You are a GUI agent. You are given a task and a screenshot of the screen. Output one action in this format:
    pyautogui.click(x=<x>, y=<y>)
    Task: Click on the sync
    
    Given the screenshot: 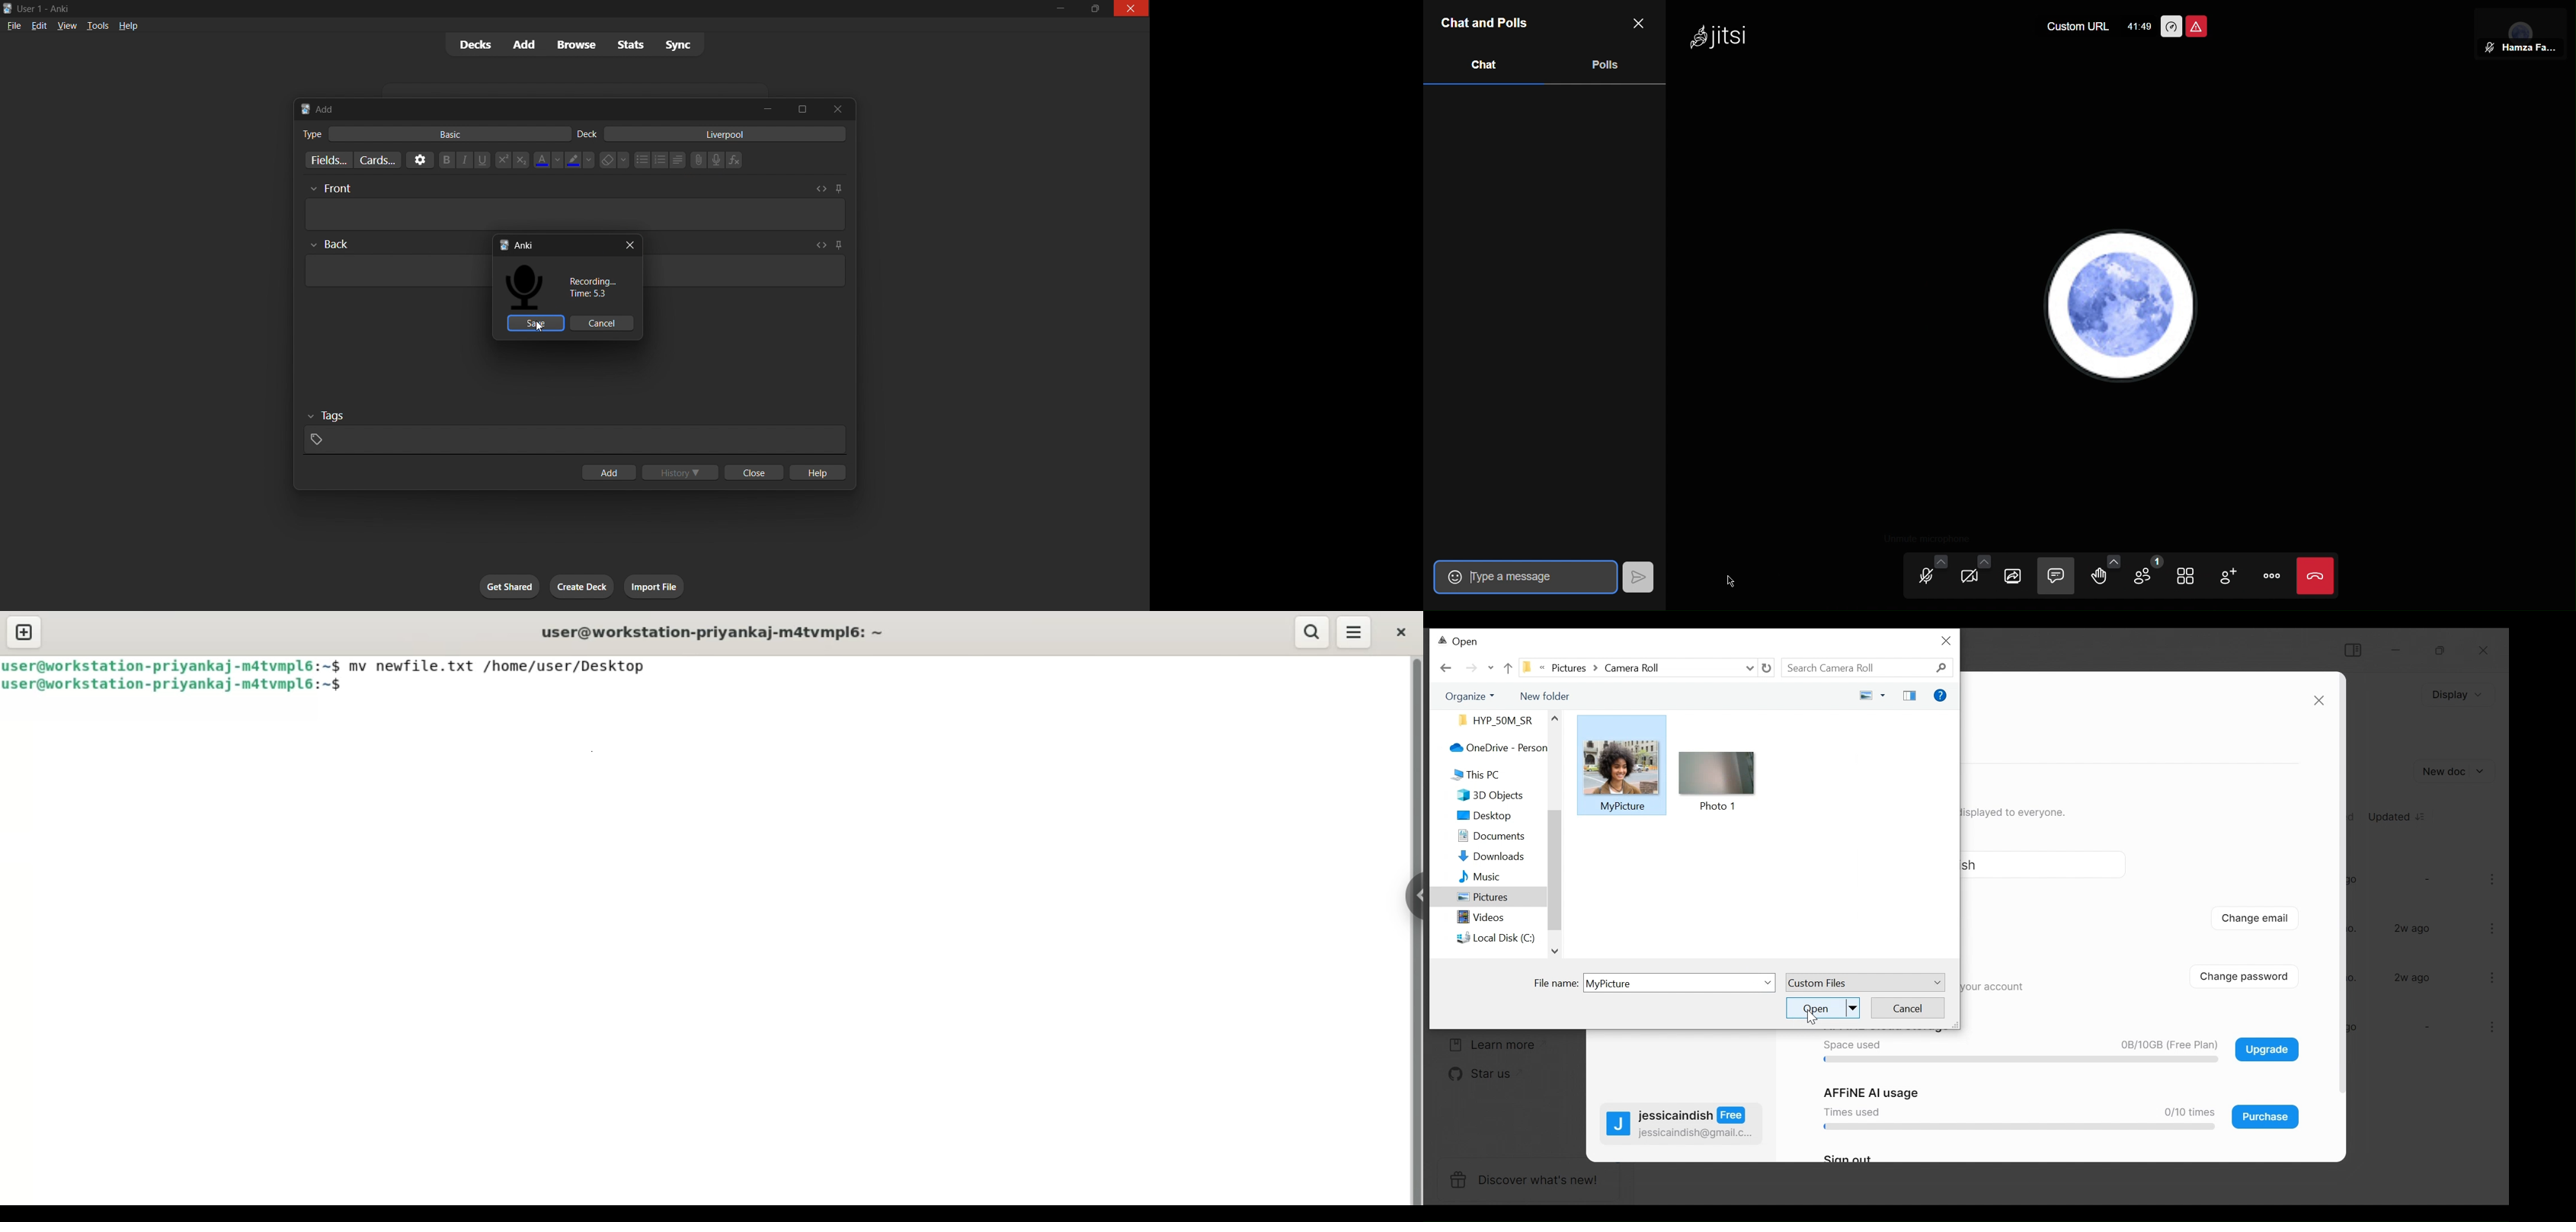 What is the action you would take?
    pyautogui.click(x=680, y=45)
    